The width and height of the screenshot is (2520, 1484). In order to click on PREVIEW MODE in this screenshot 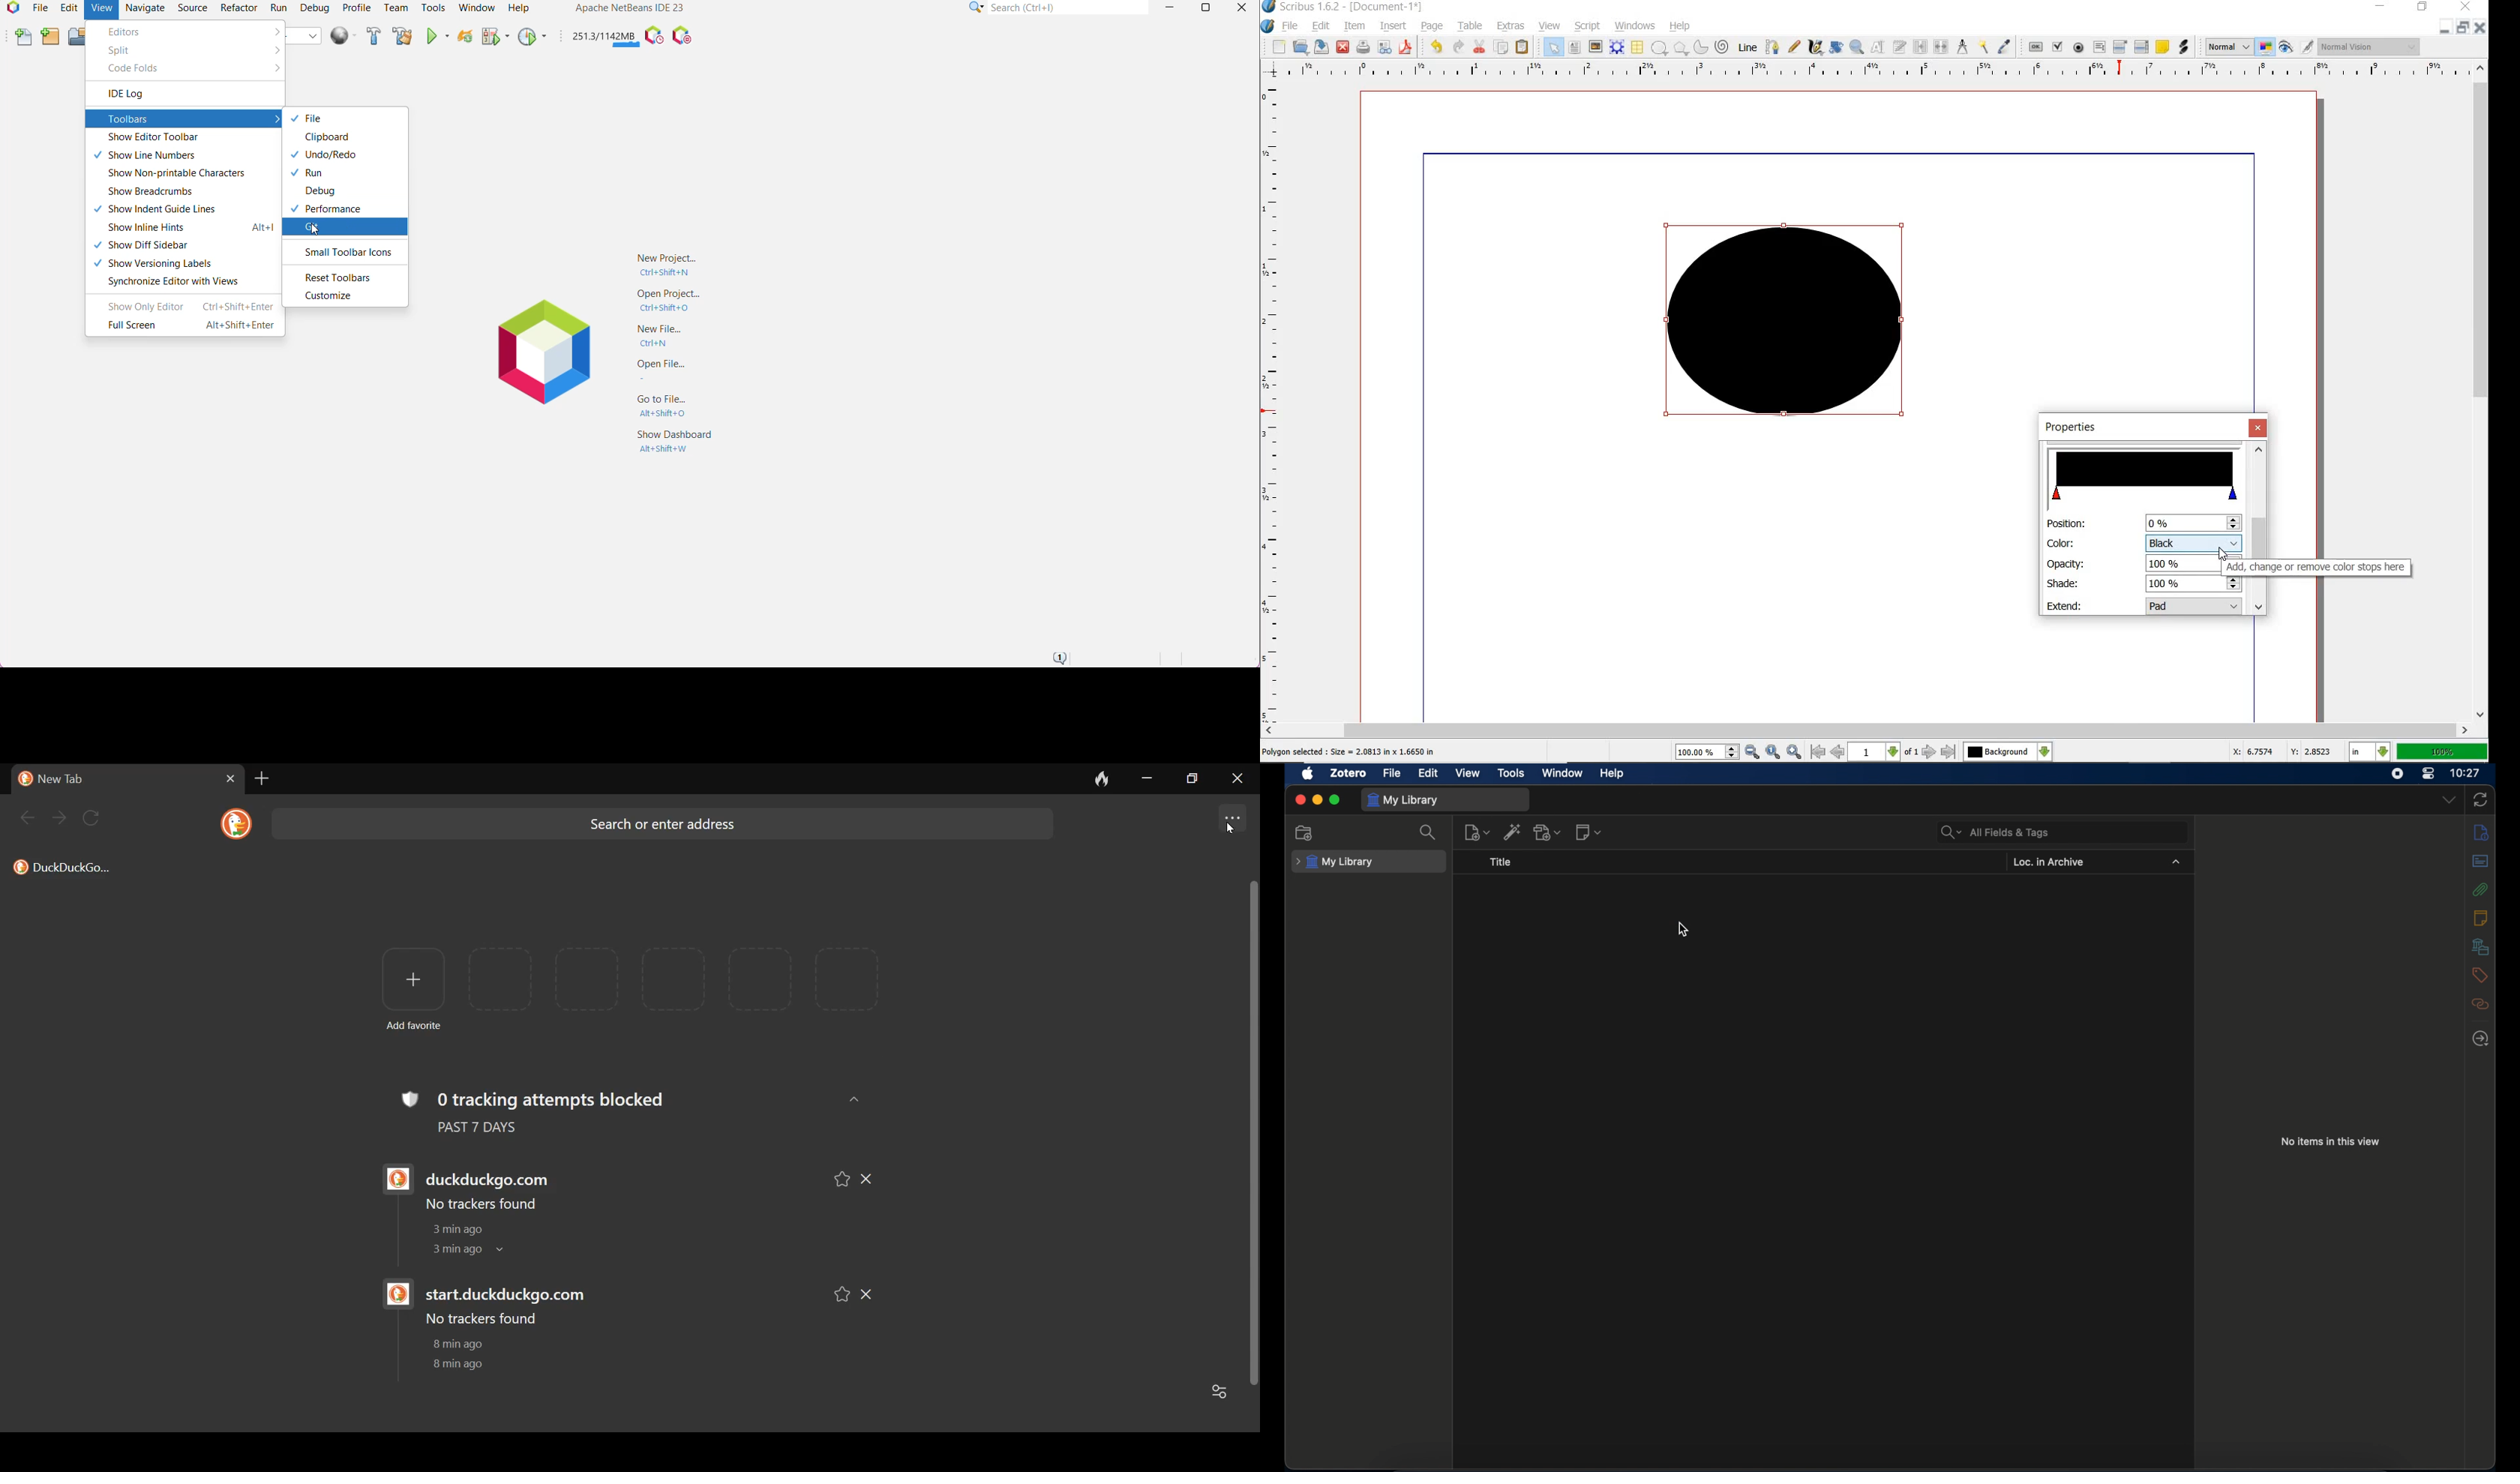, I will do `click(2285, 48)`.